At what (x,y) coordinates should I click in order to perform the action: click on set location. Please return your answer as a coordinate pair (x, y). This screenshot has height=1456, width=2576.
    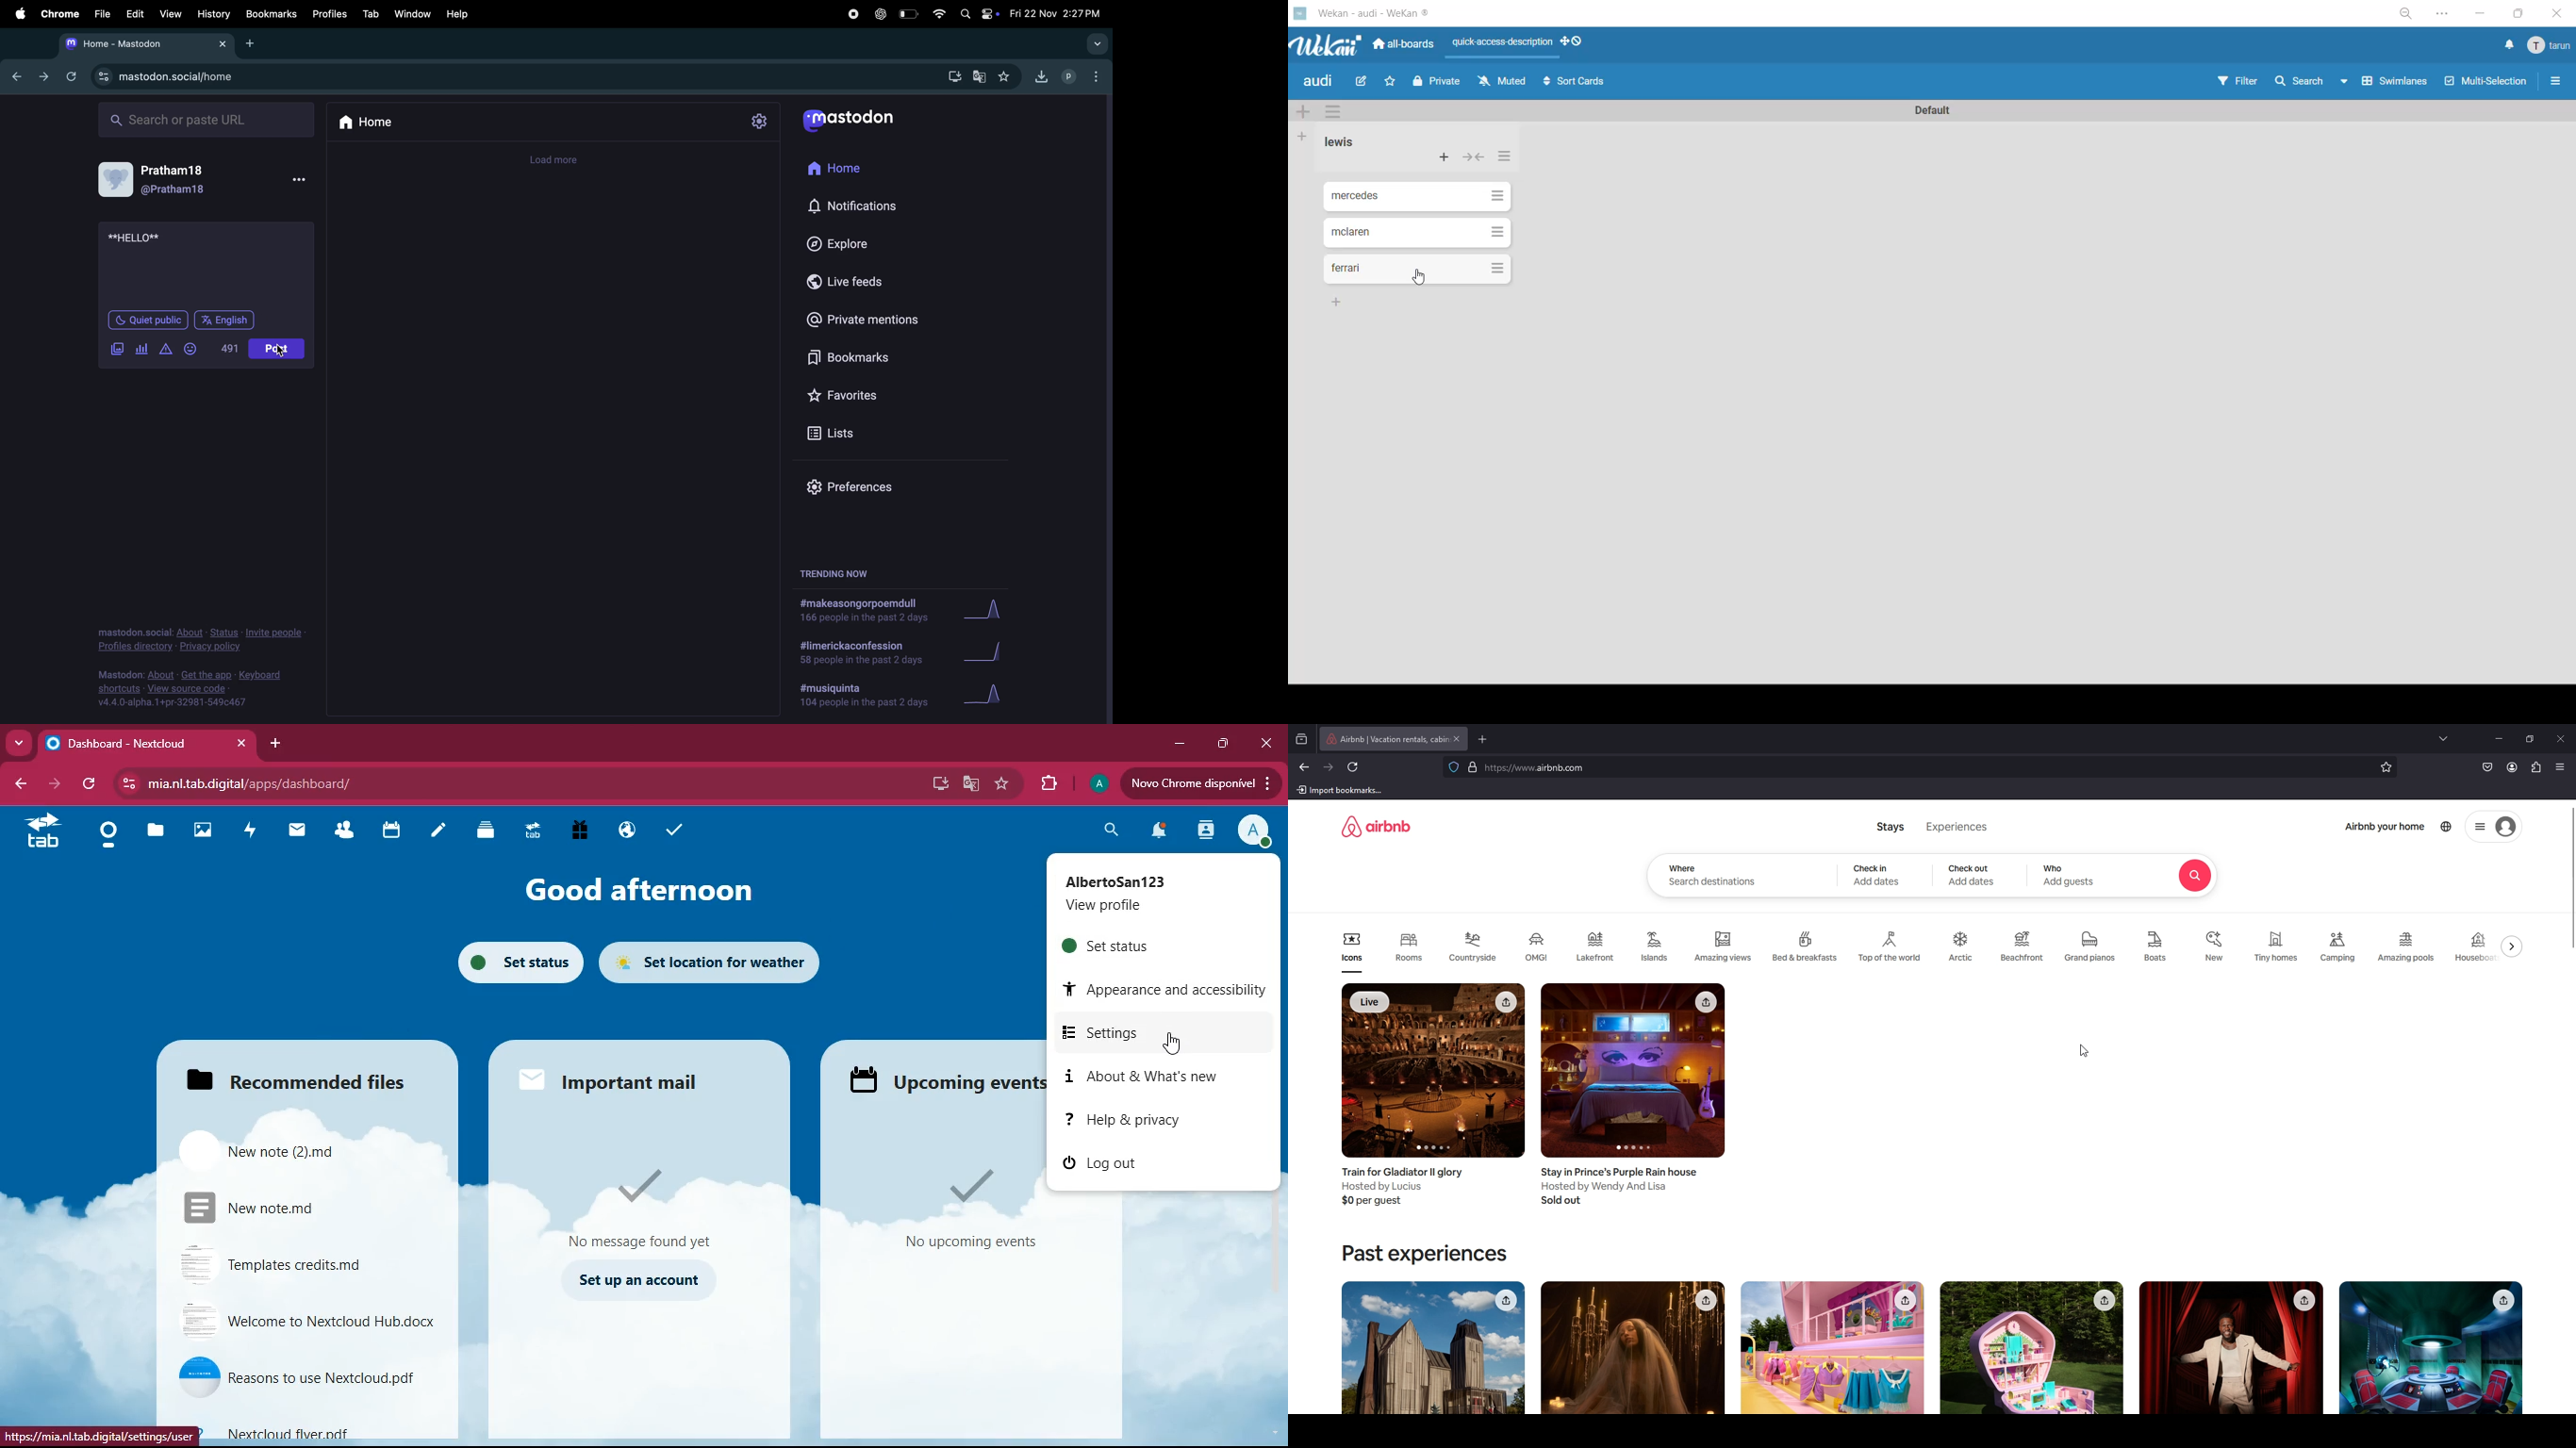
    Looking at the image, I should click on (717, 963).